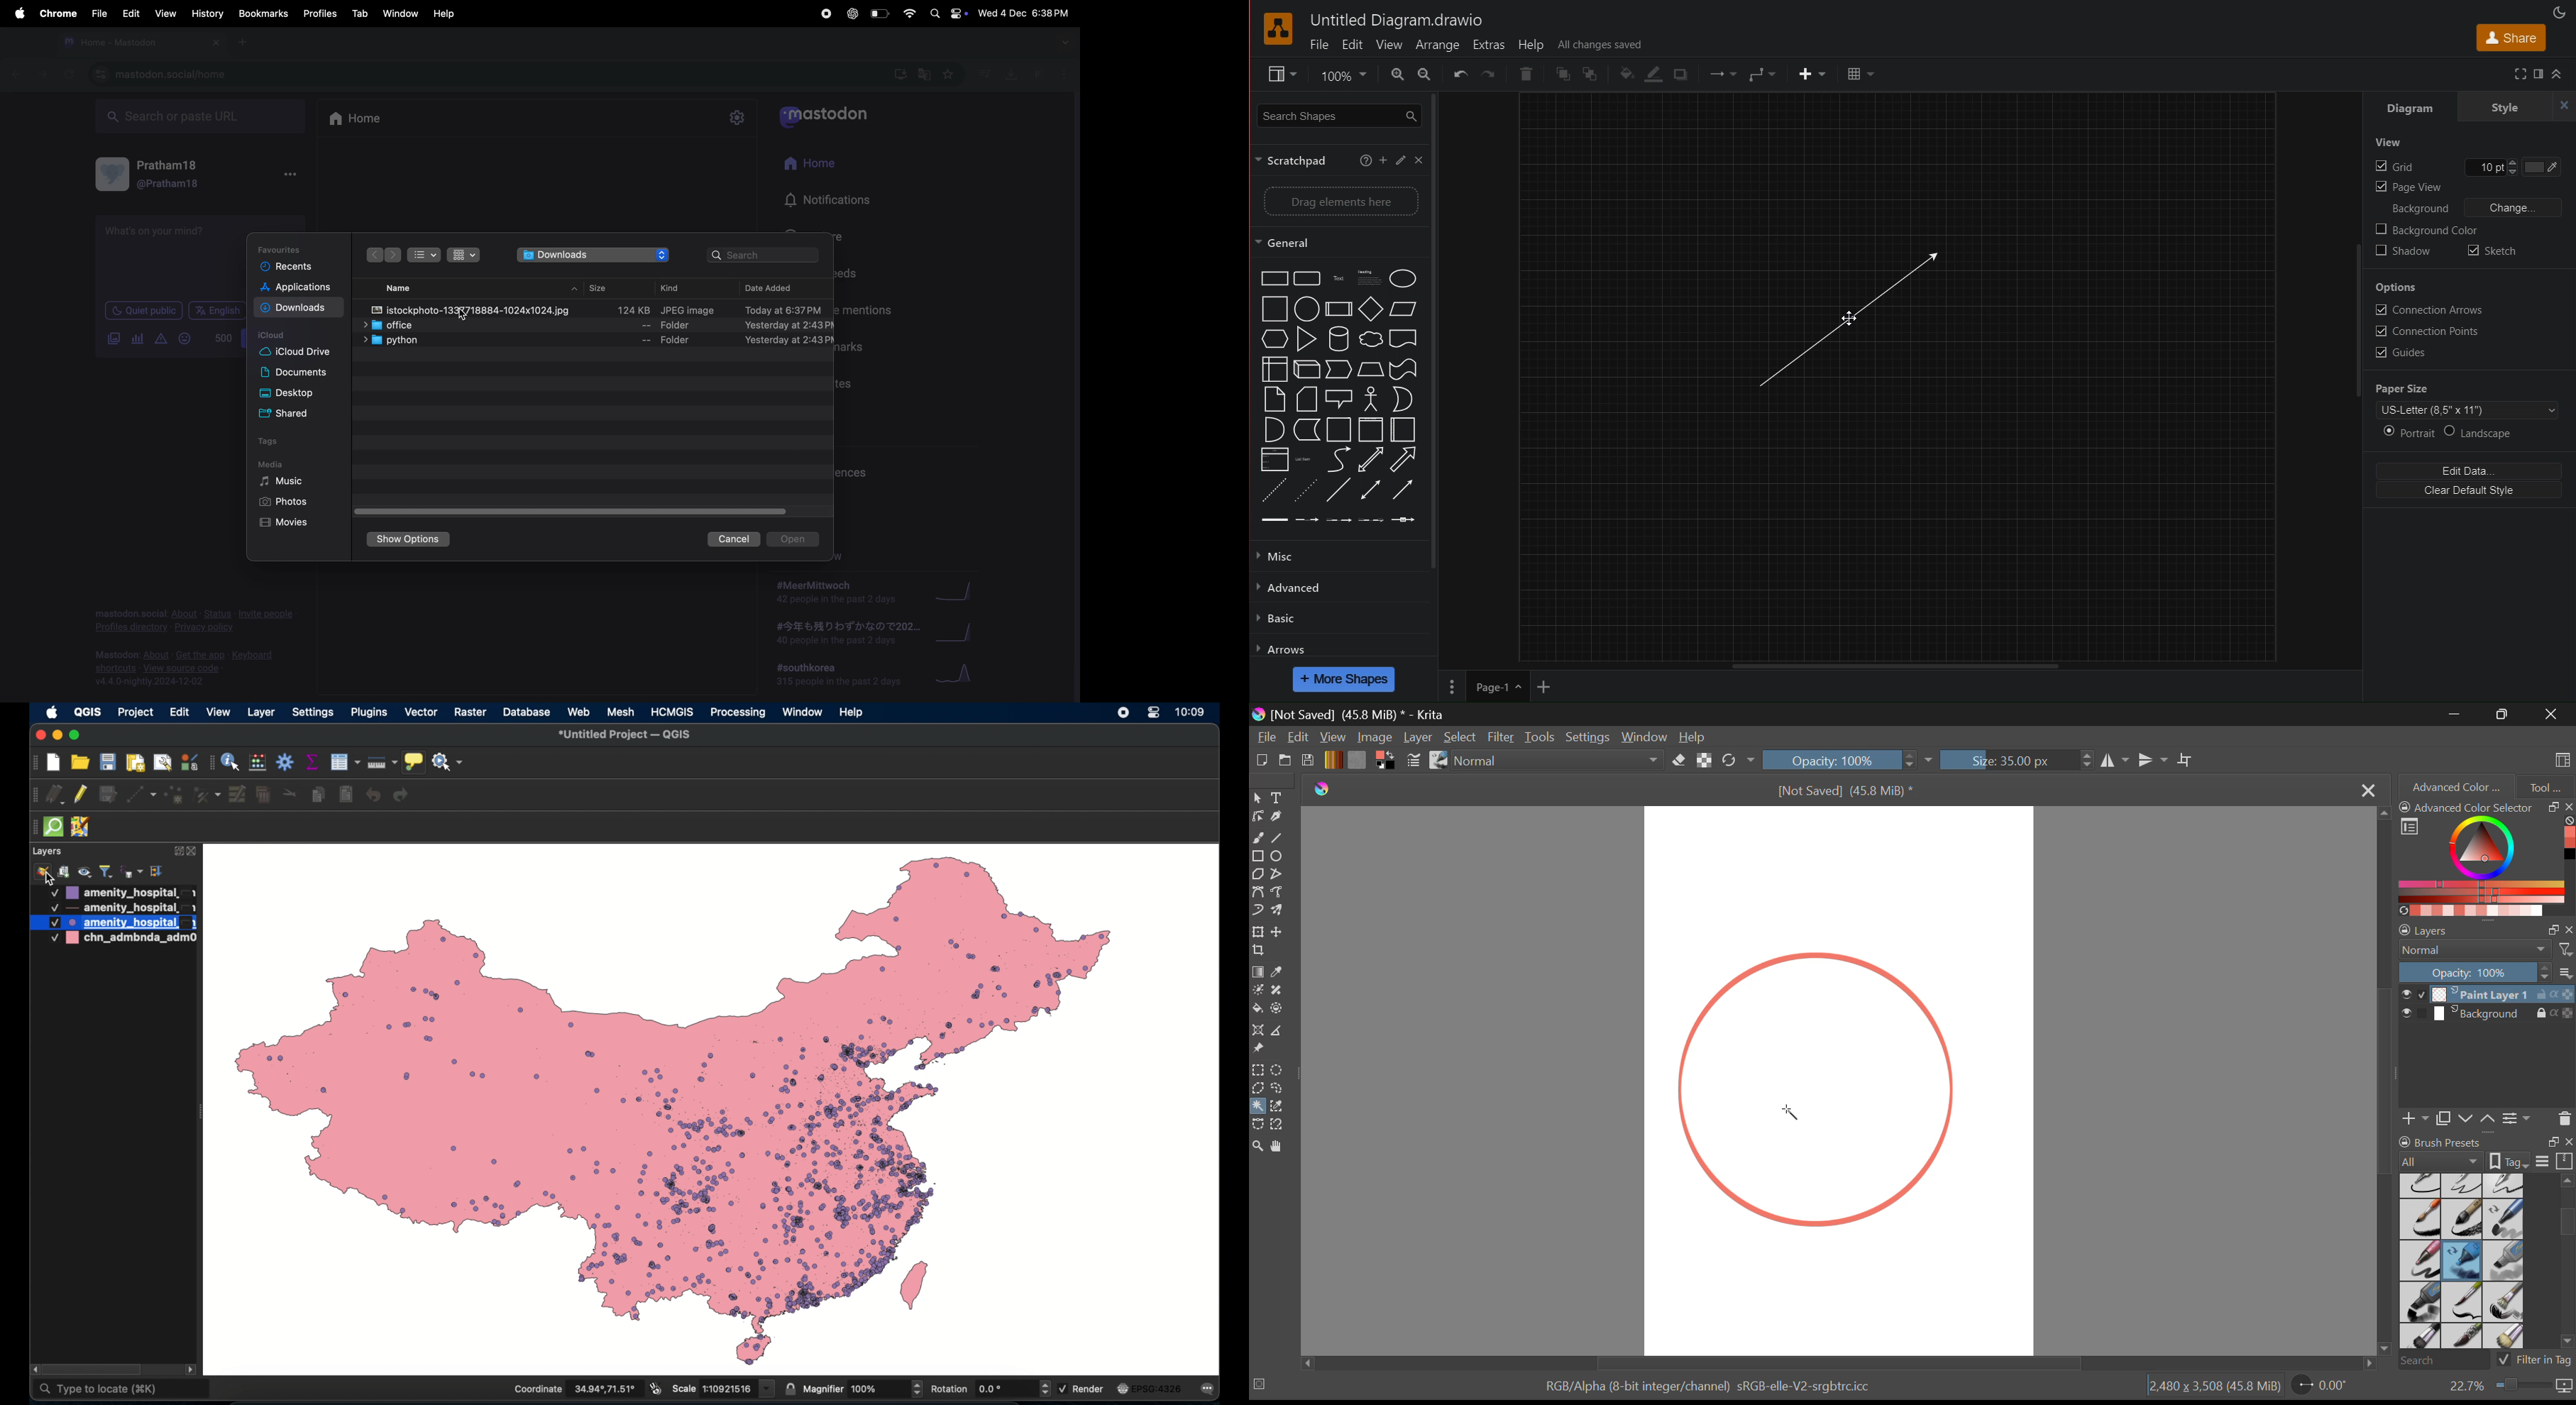 The image size is (2576, 1428). I want to click on Add, so click(1383, 159).